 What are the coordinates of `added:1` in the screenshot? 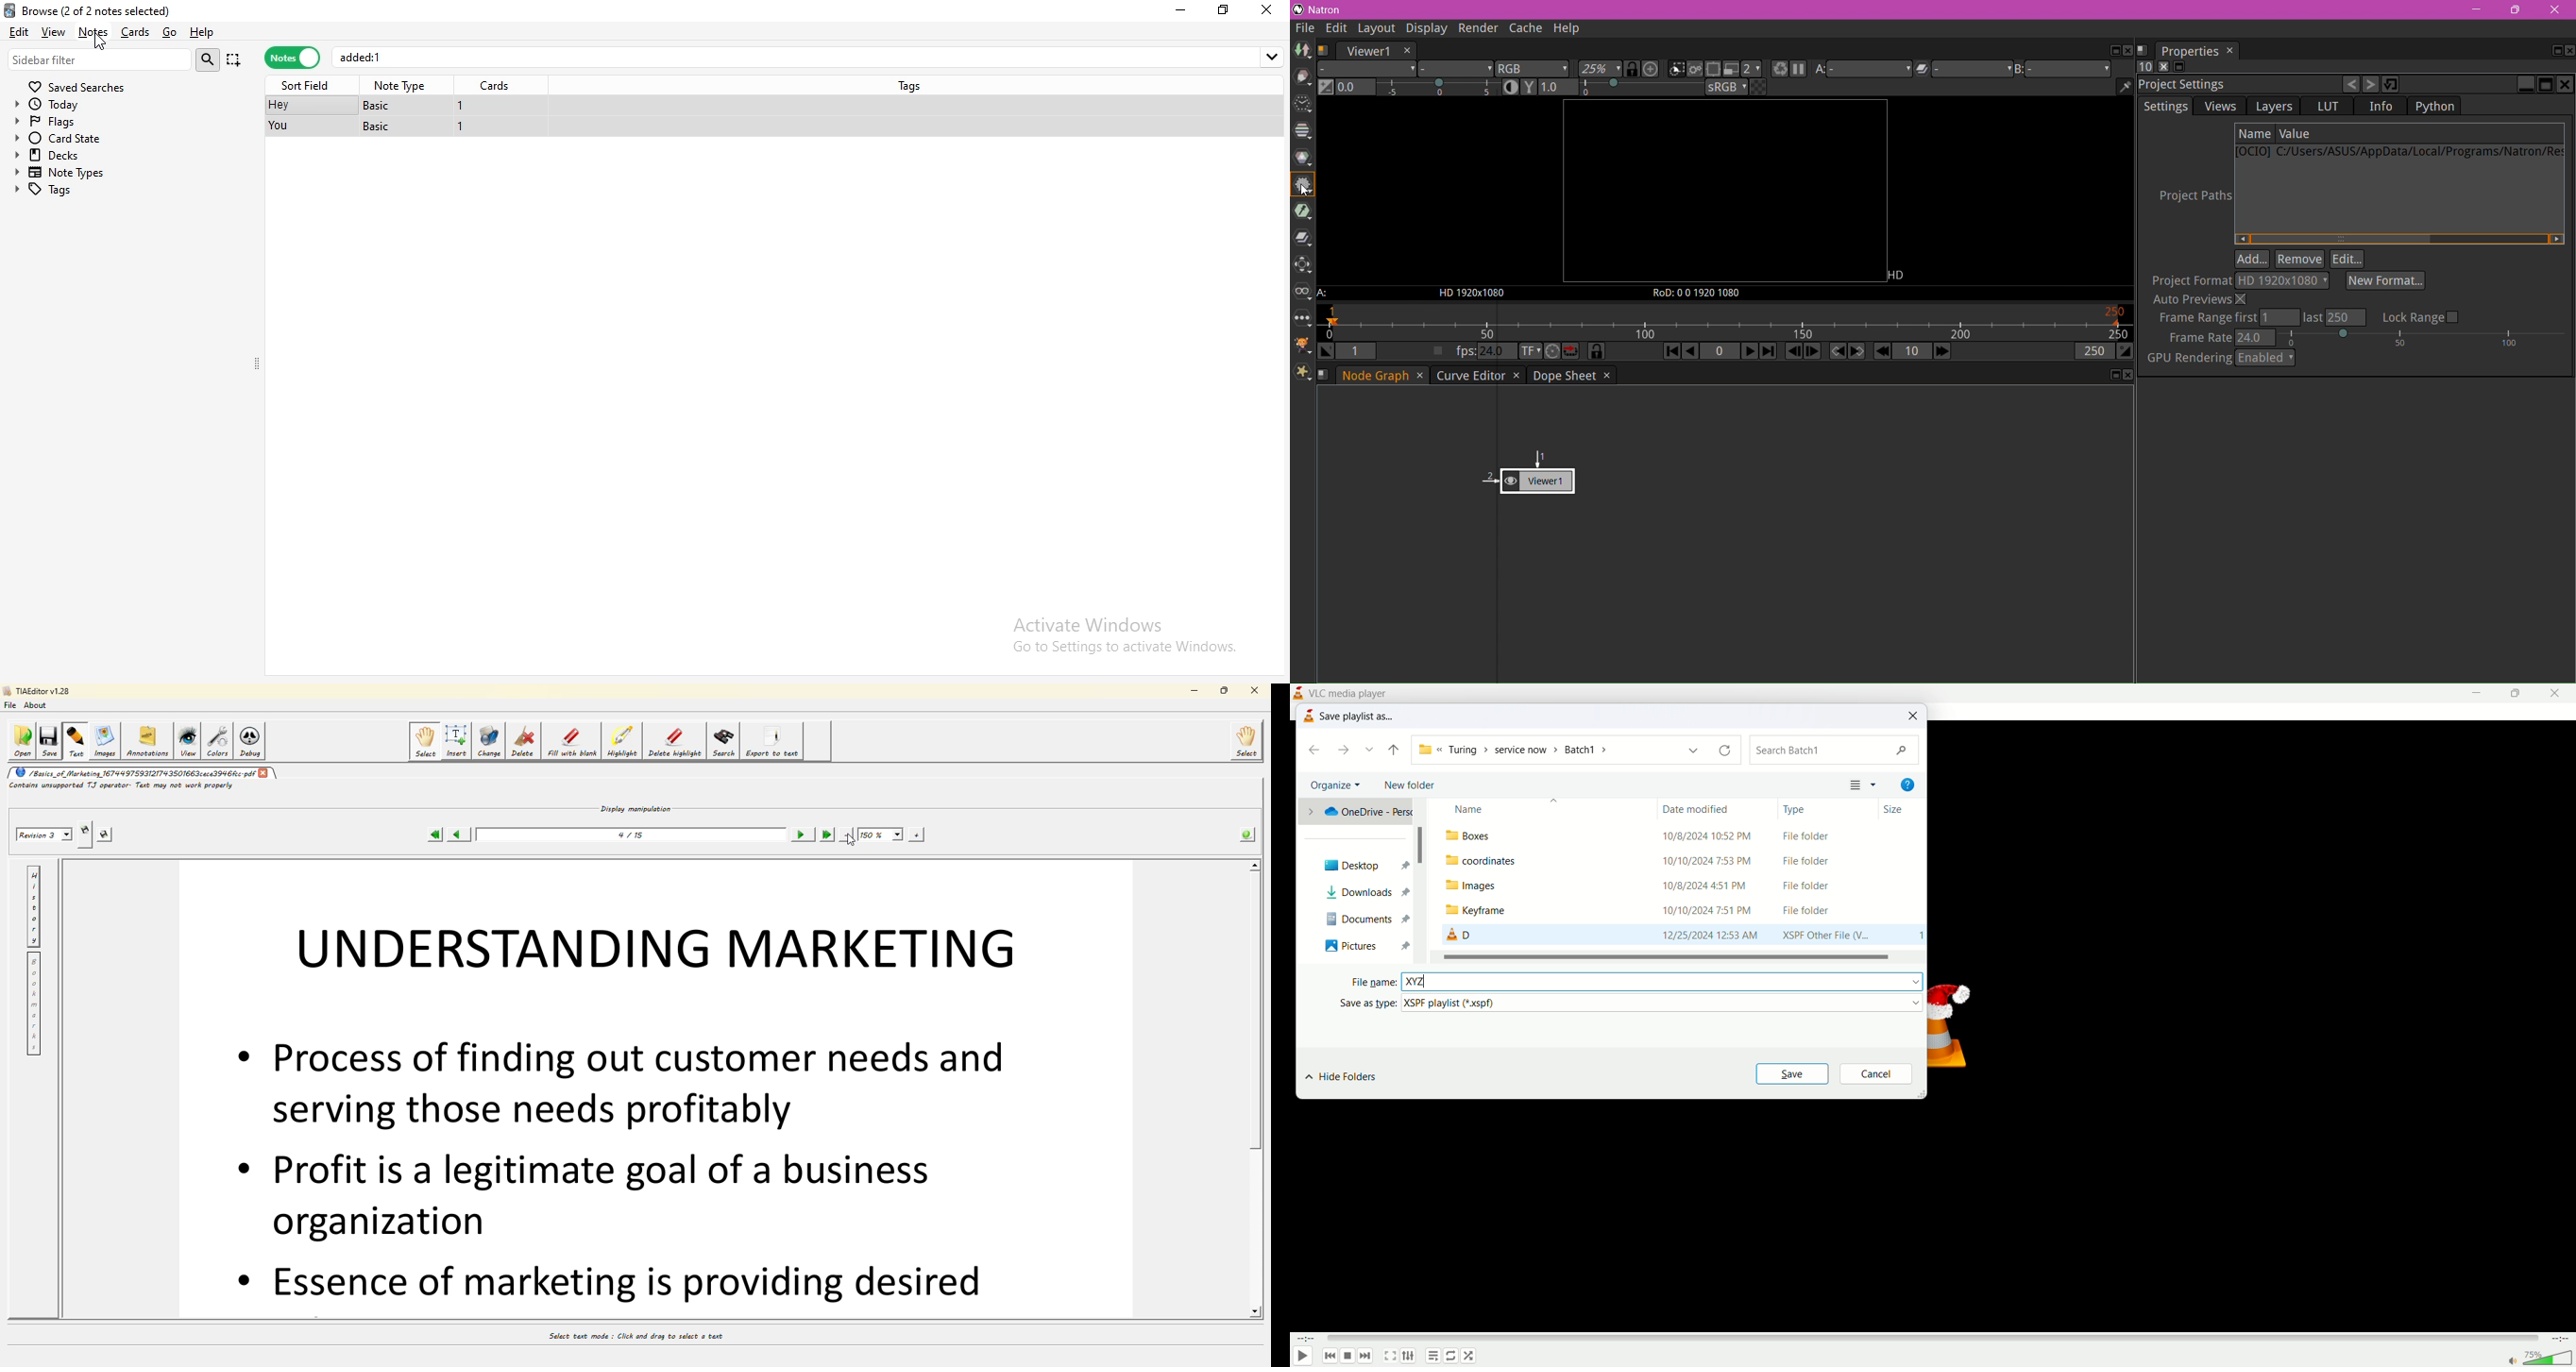 It's located at (810, 57).